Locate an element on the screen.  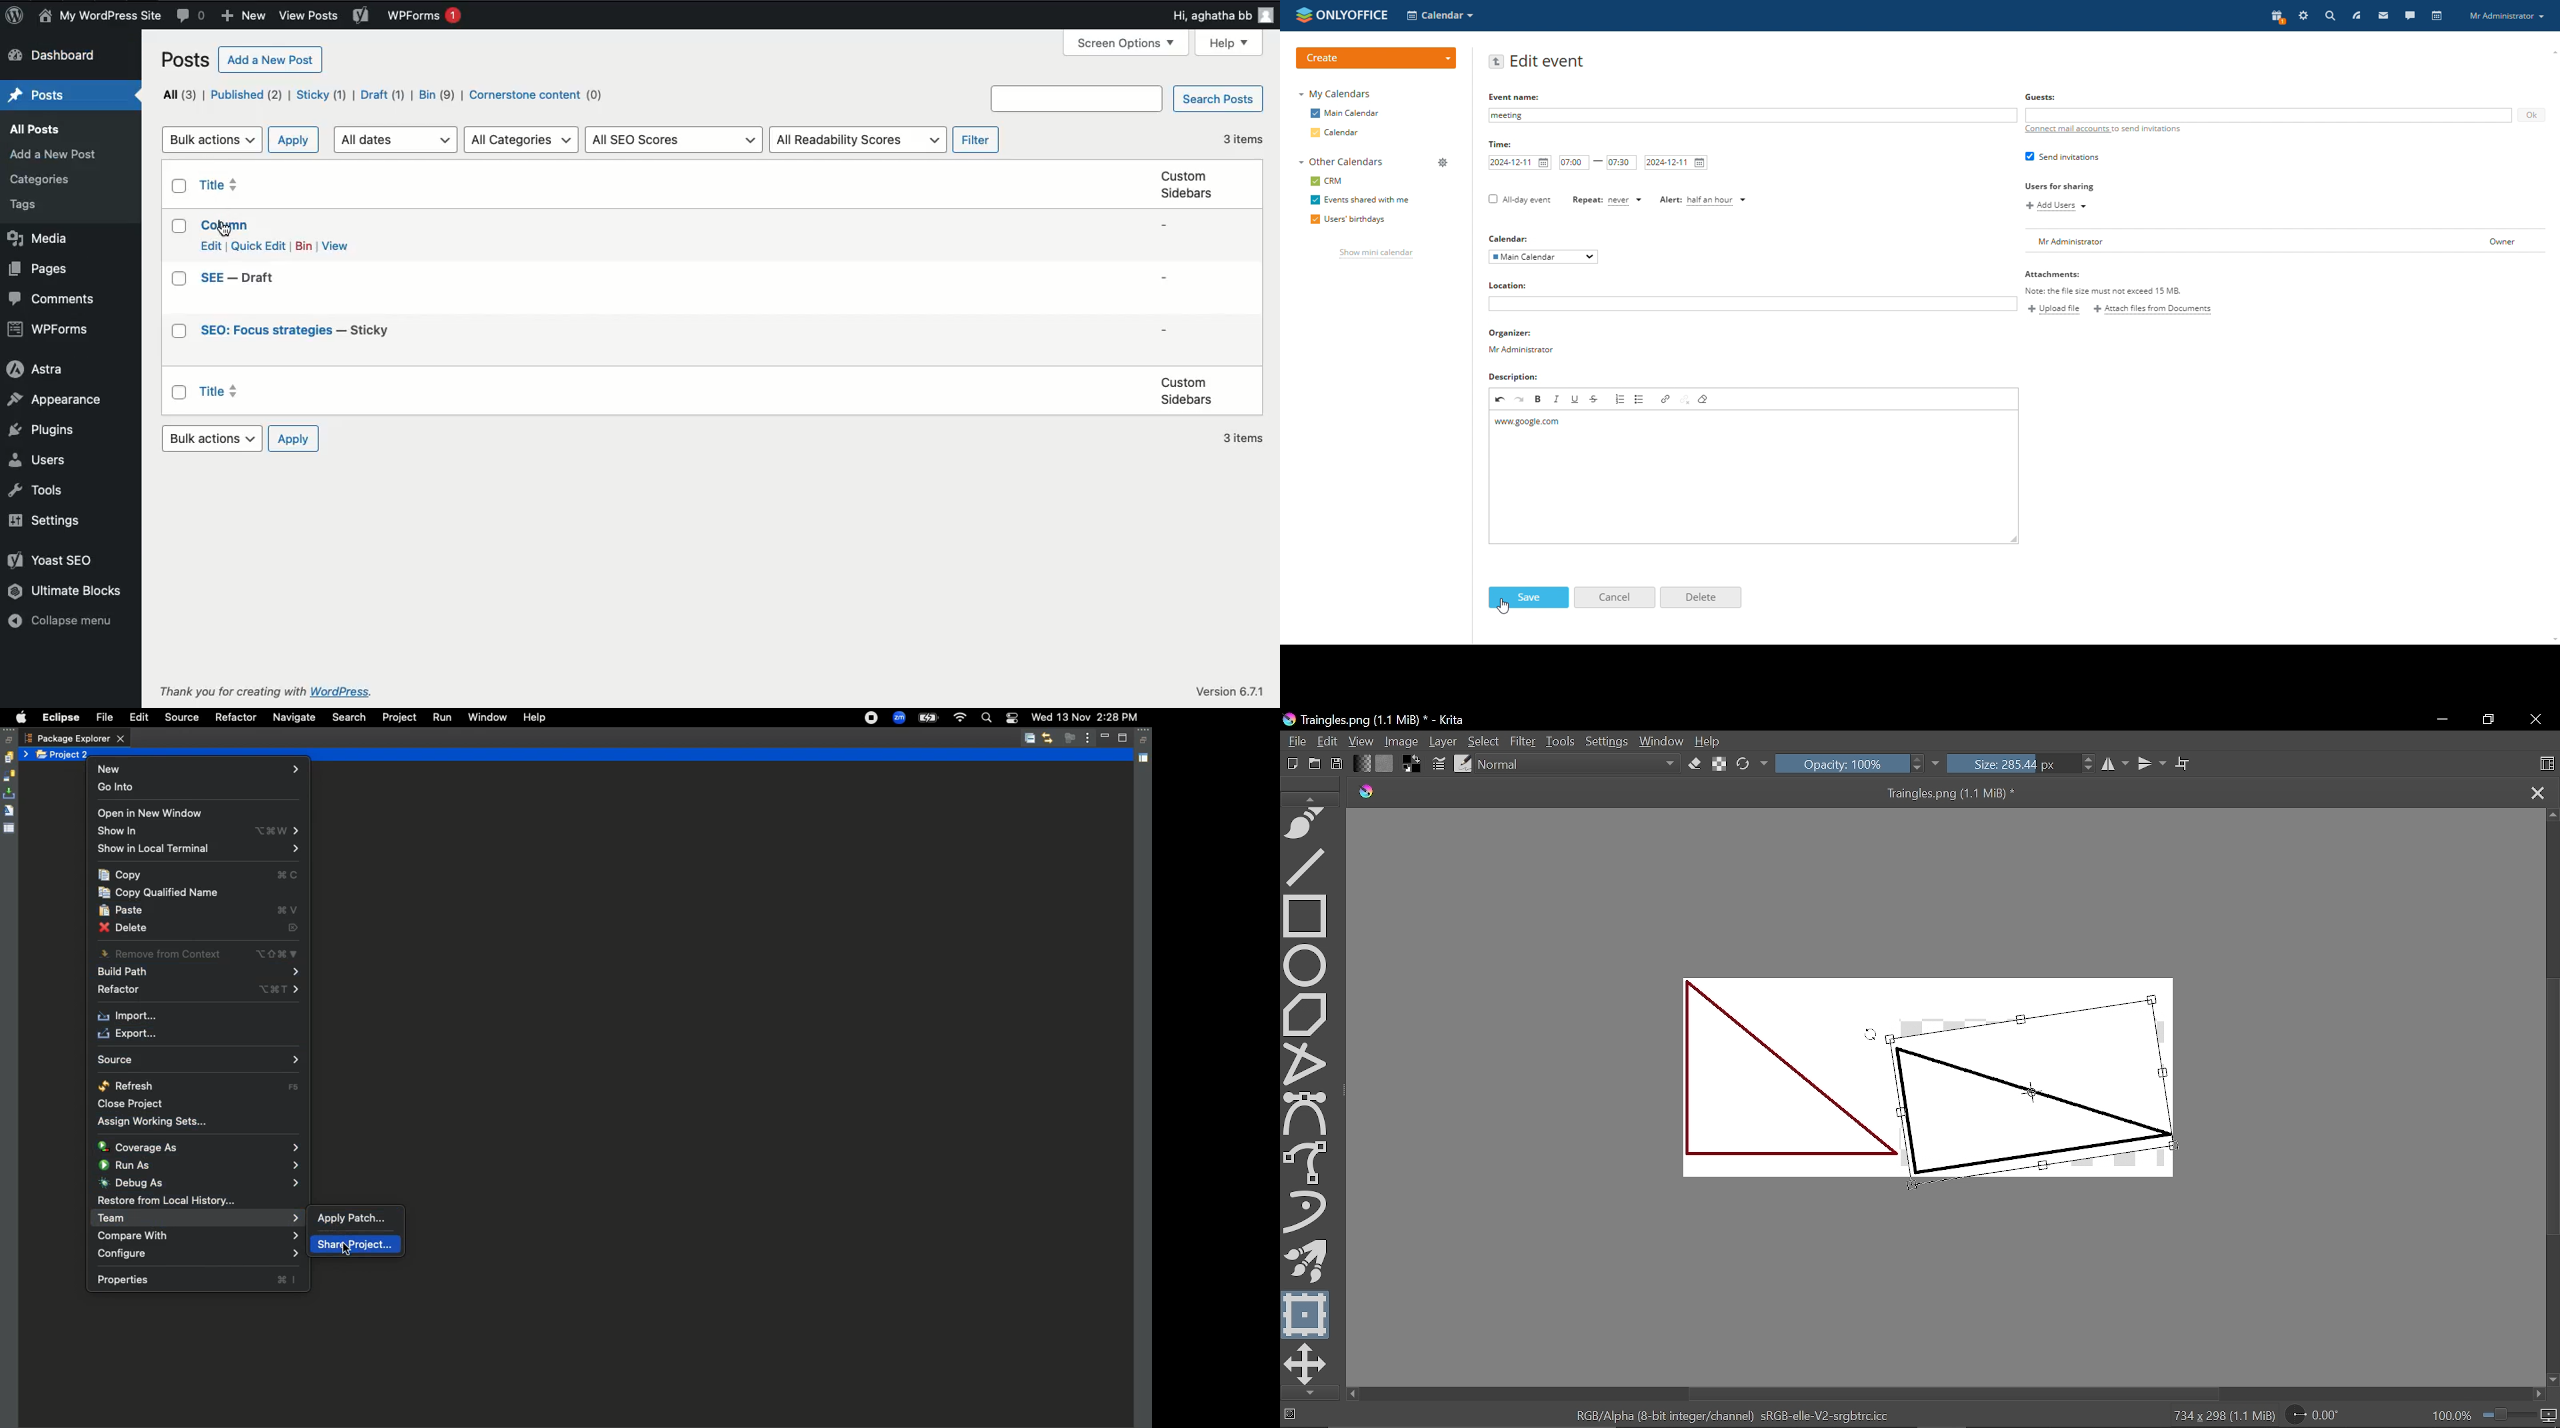
WPForms is located at coordinates (429, 17).